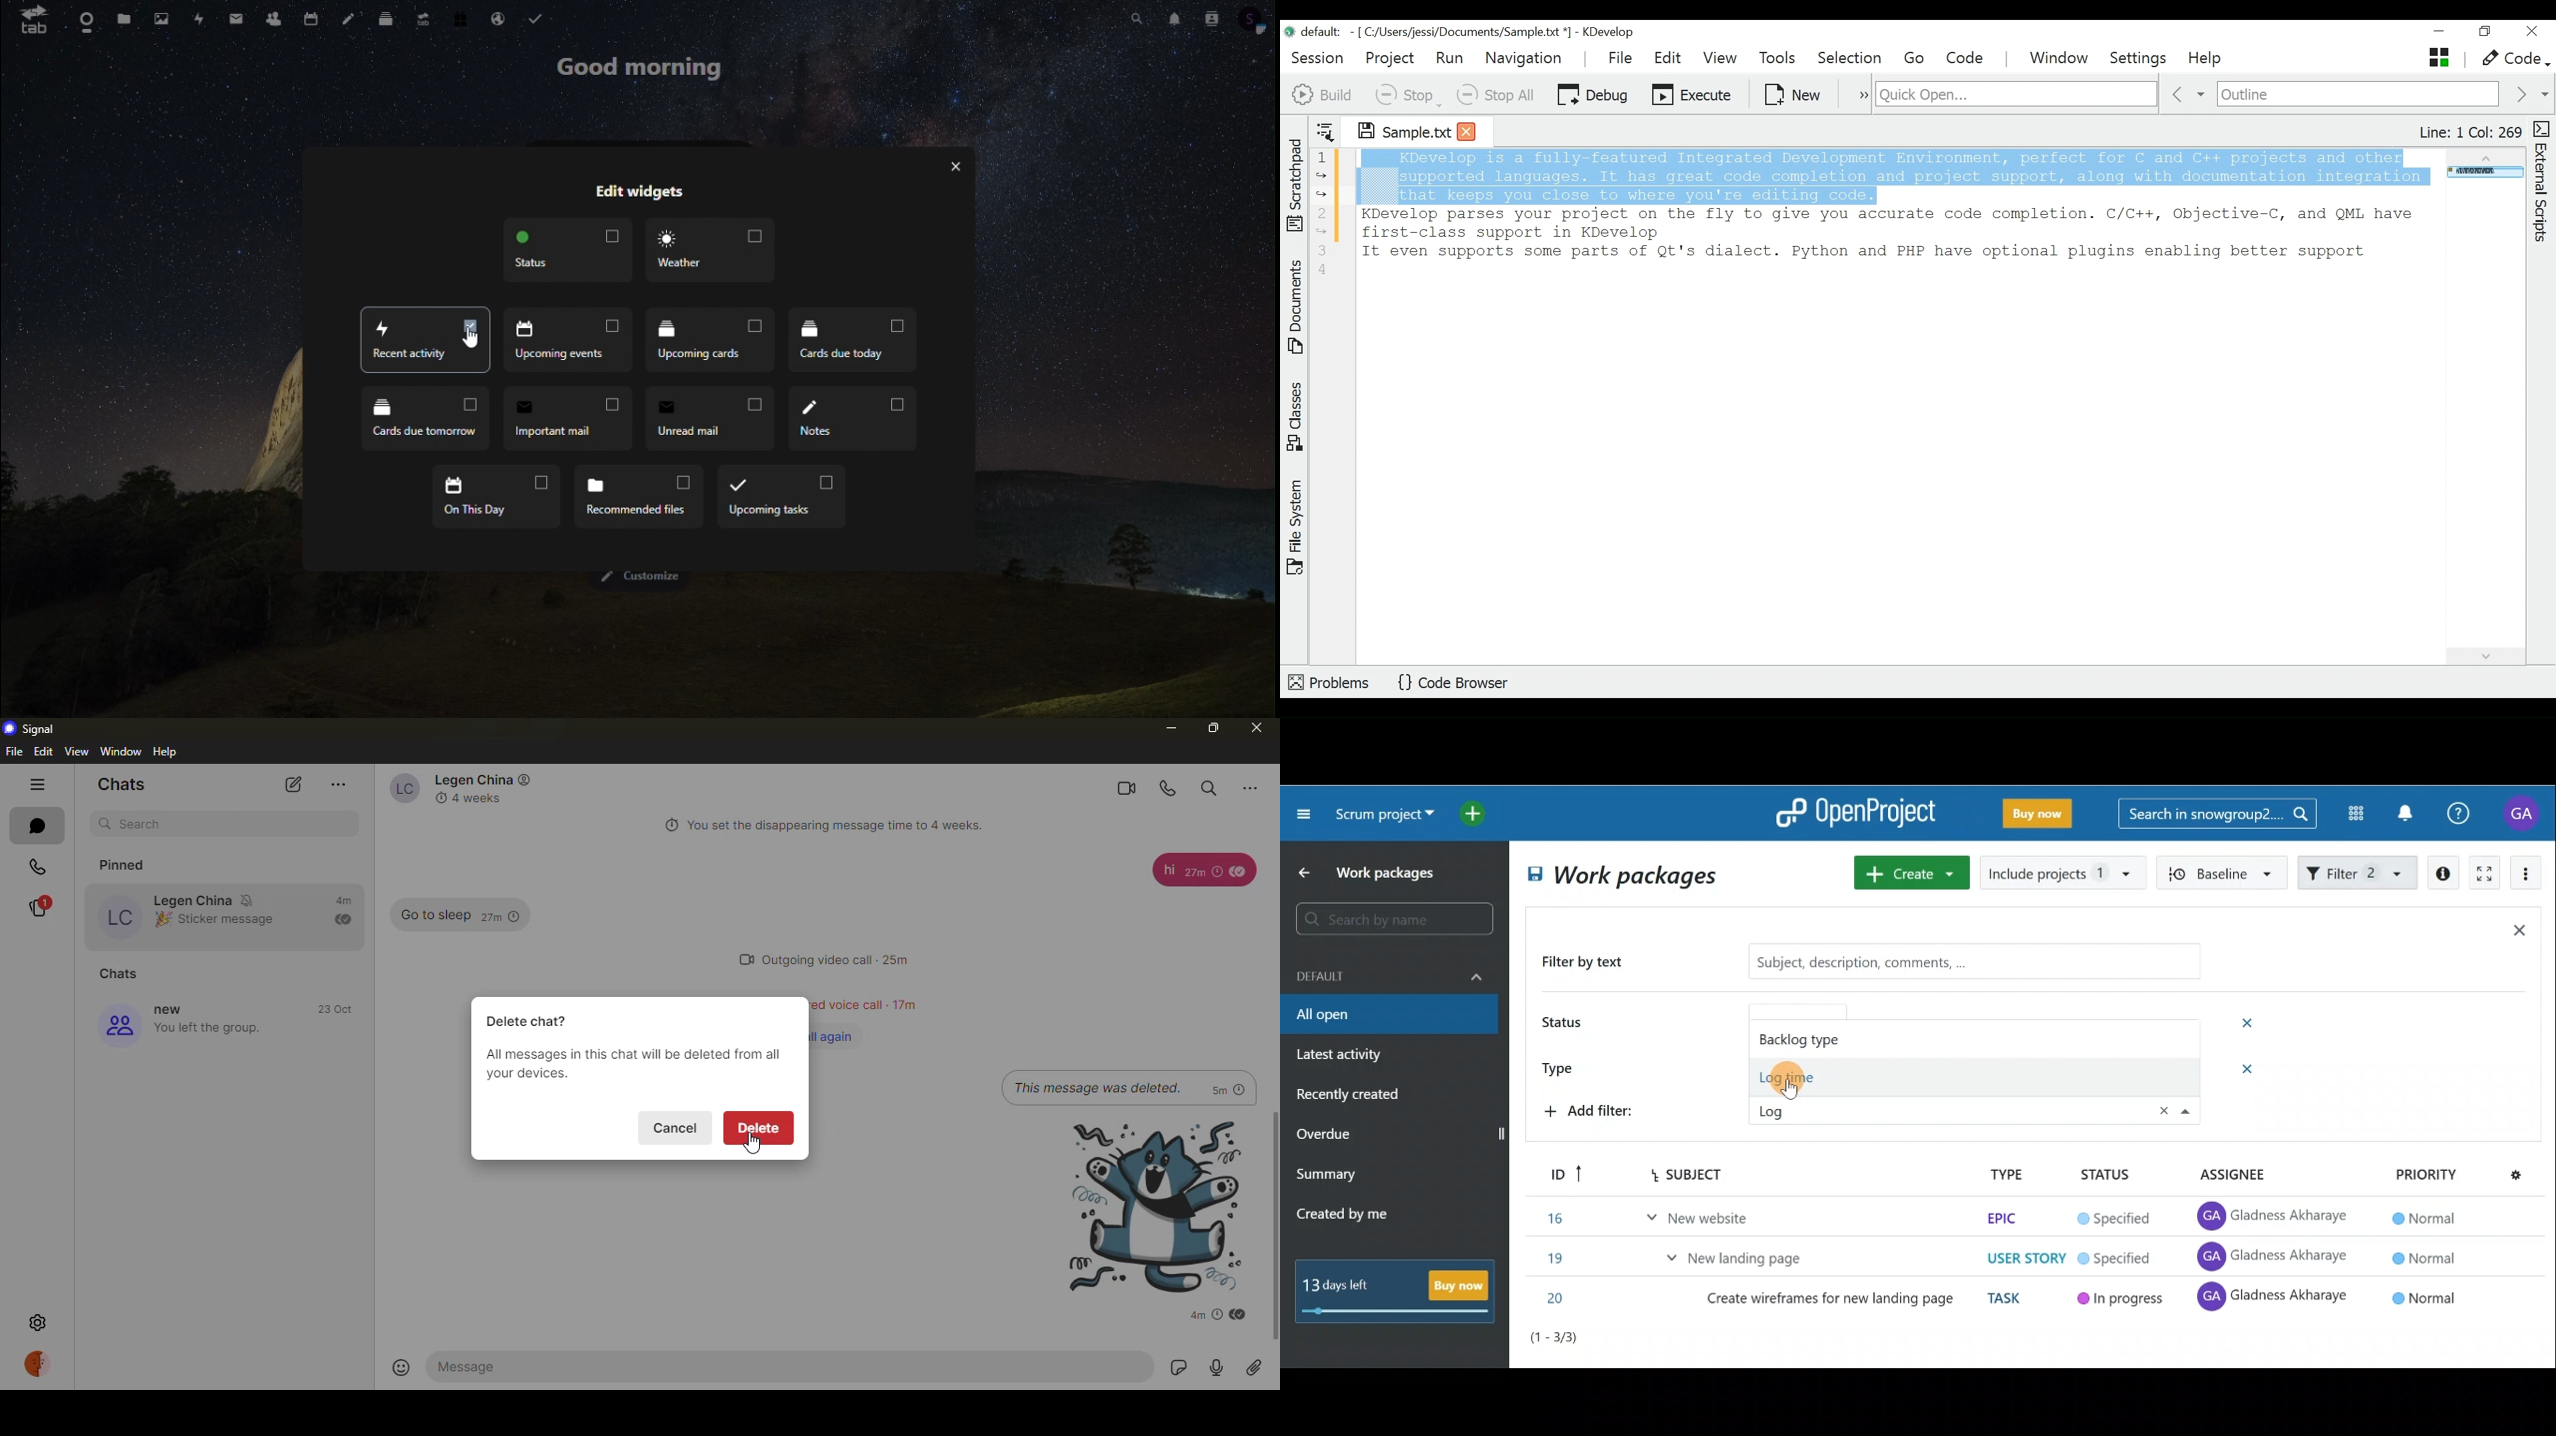 The image size is (2576, 1456). I want to click on Backlog type, so click(1820, 1037).